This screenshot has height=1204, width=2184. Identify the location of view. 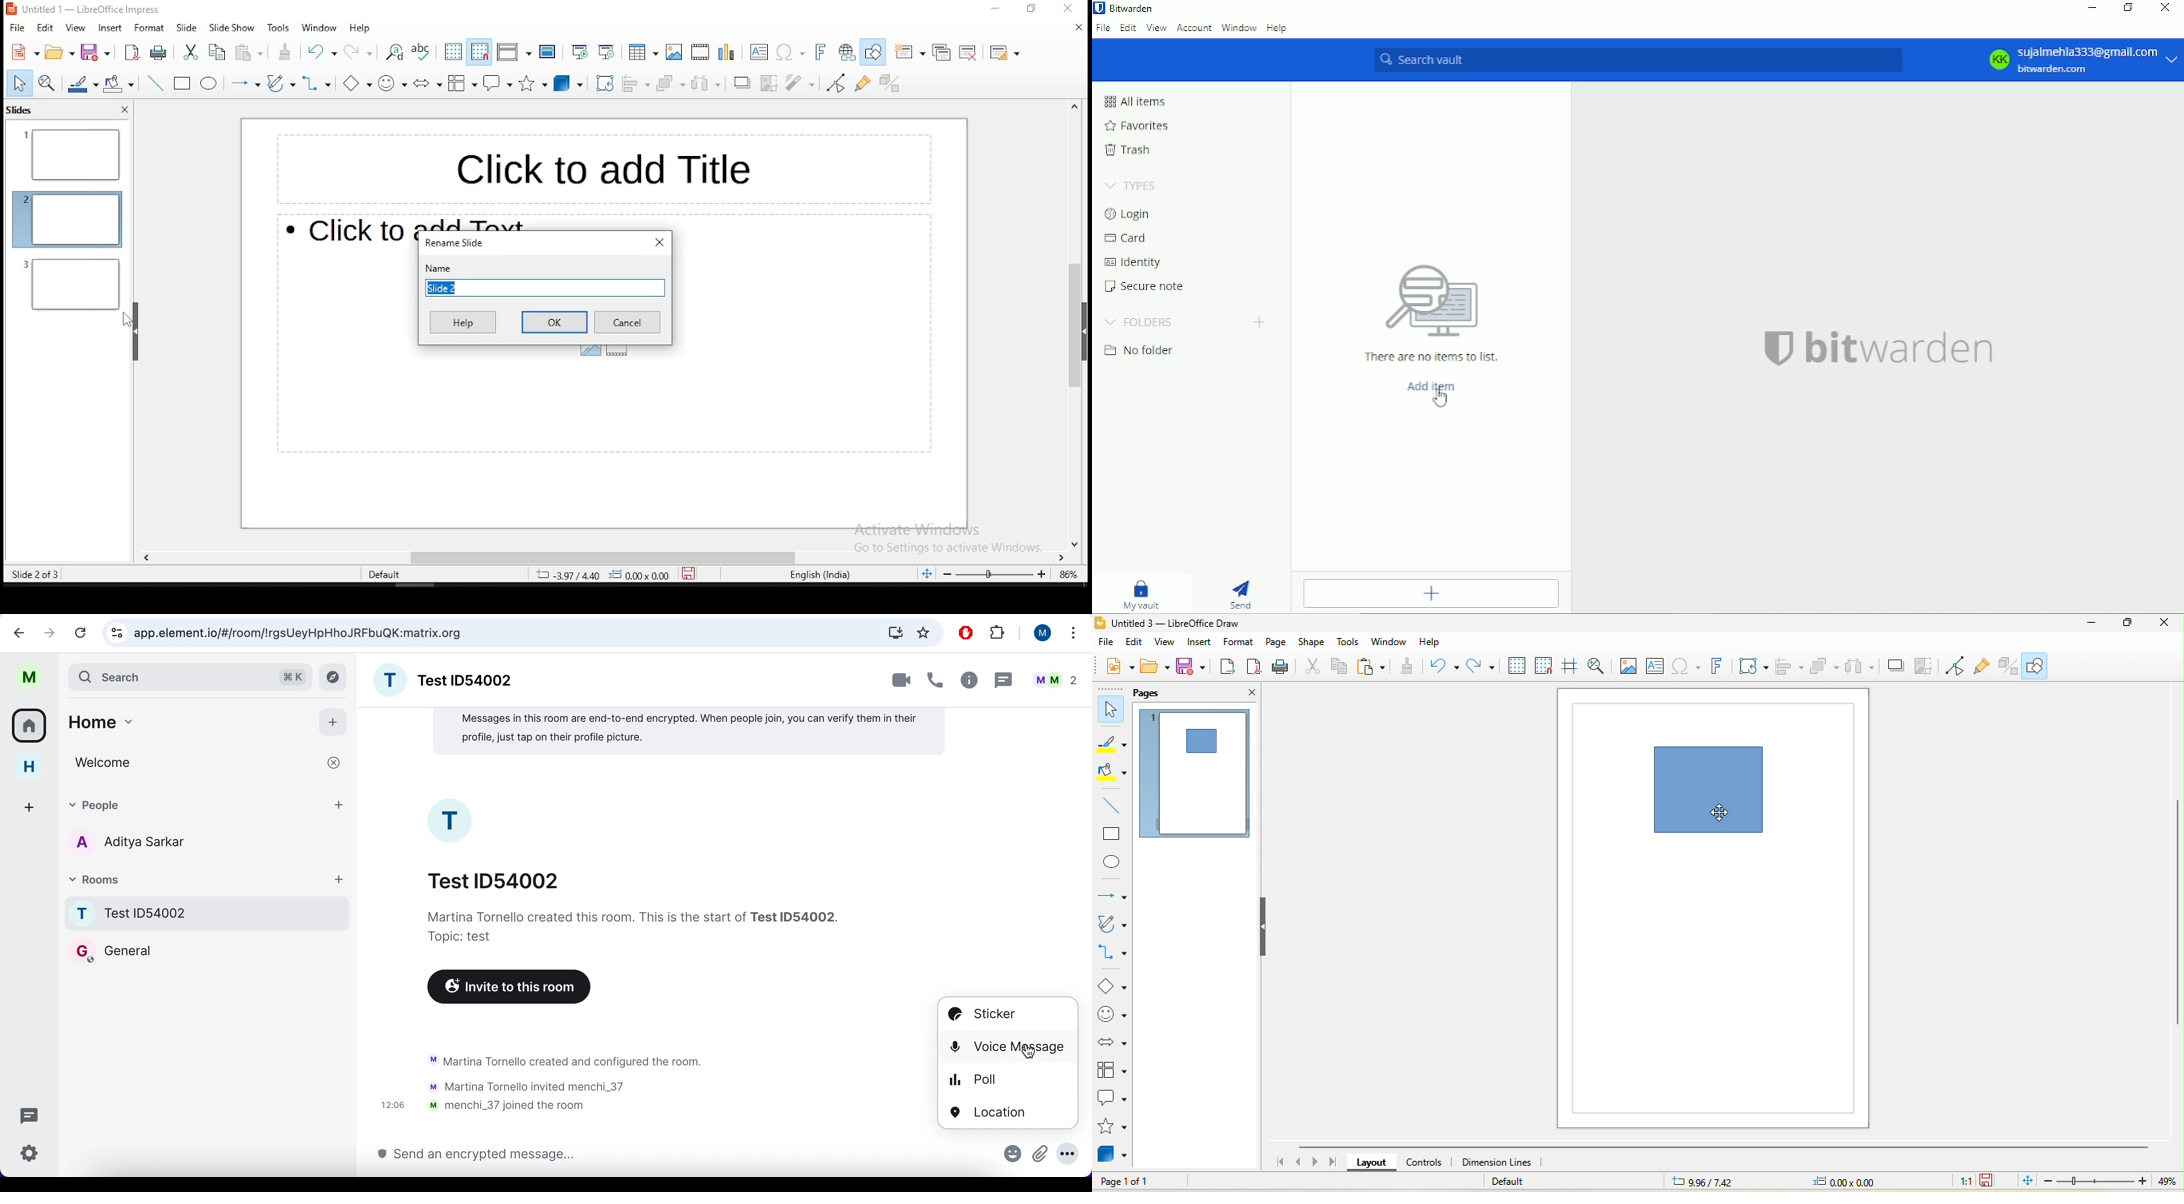
(1168, 644).